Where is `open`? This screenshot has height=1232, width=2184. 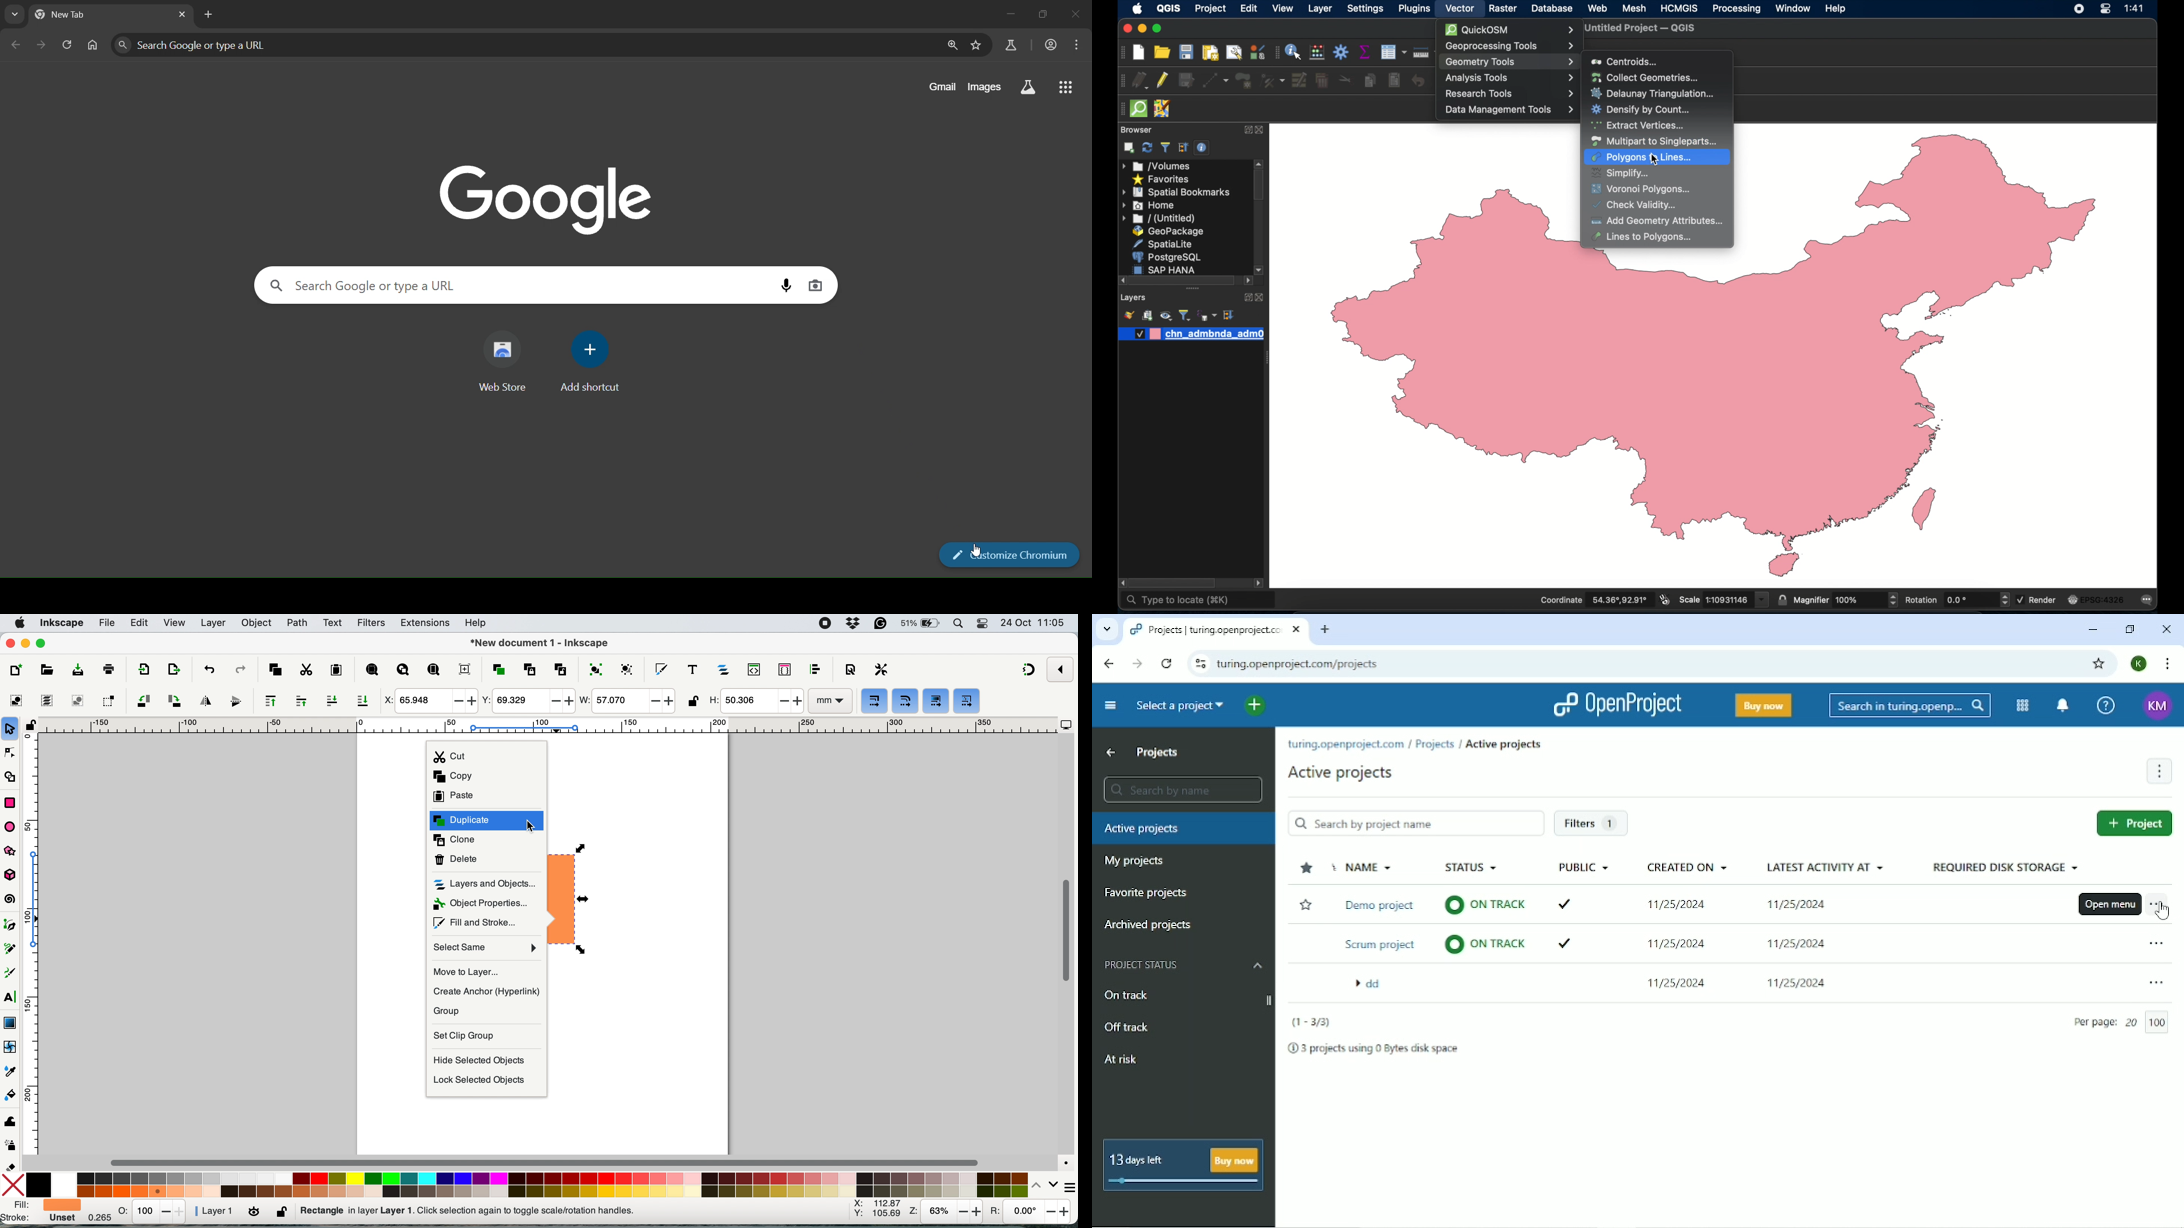
open is located at coordinates (46, 671).